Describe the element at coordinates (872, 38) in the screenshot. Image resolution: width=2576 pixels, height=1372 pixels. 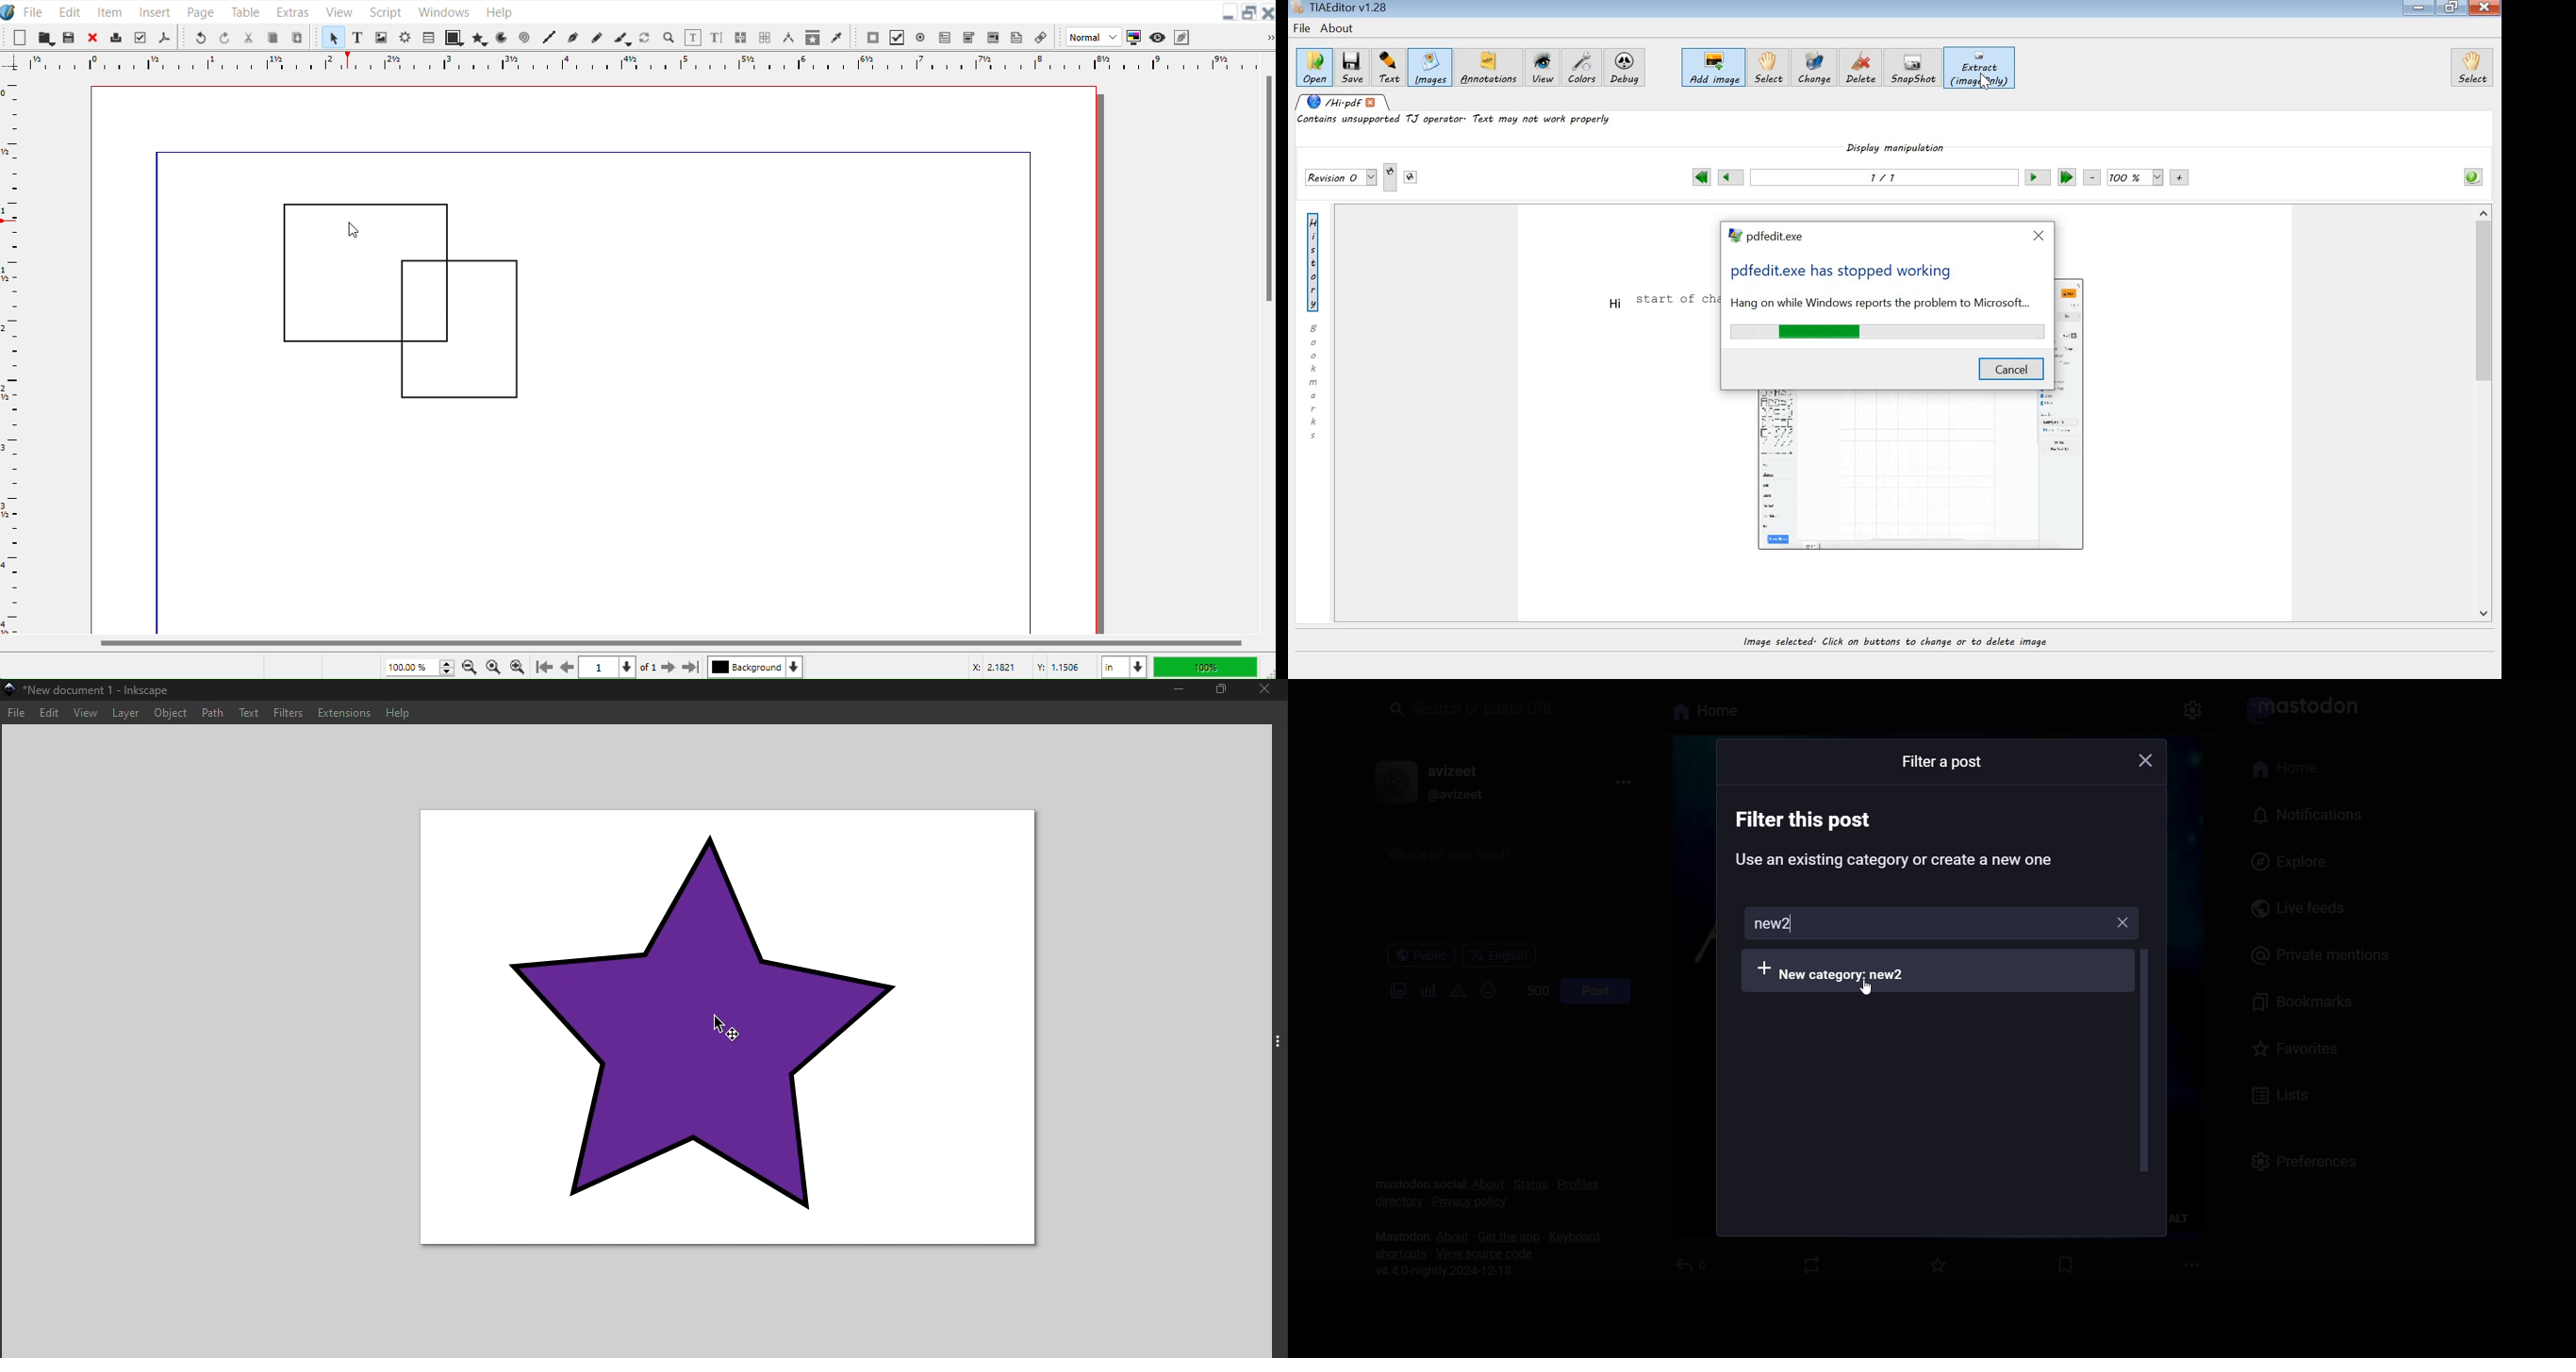
I see `PDF Push Button` at that location.